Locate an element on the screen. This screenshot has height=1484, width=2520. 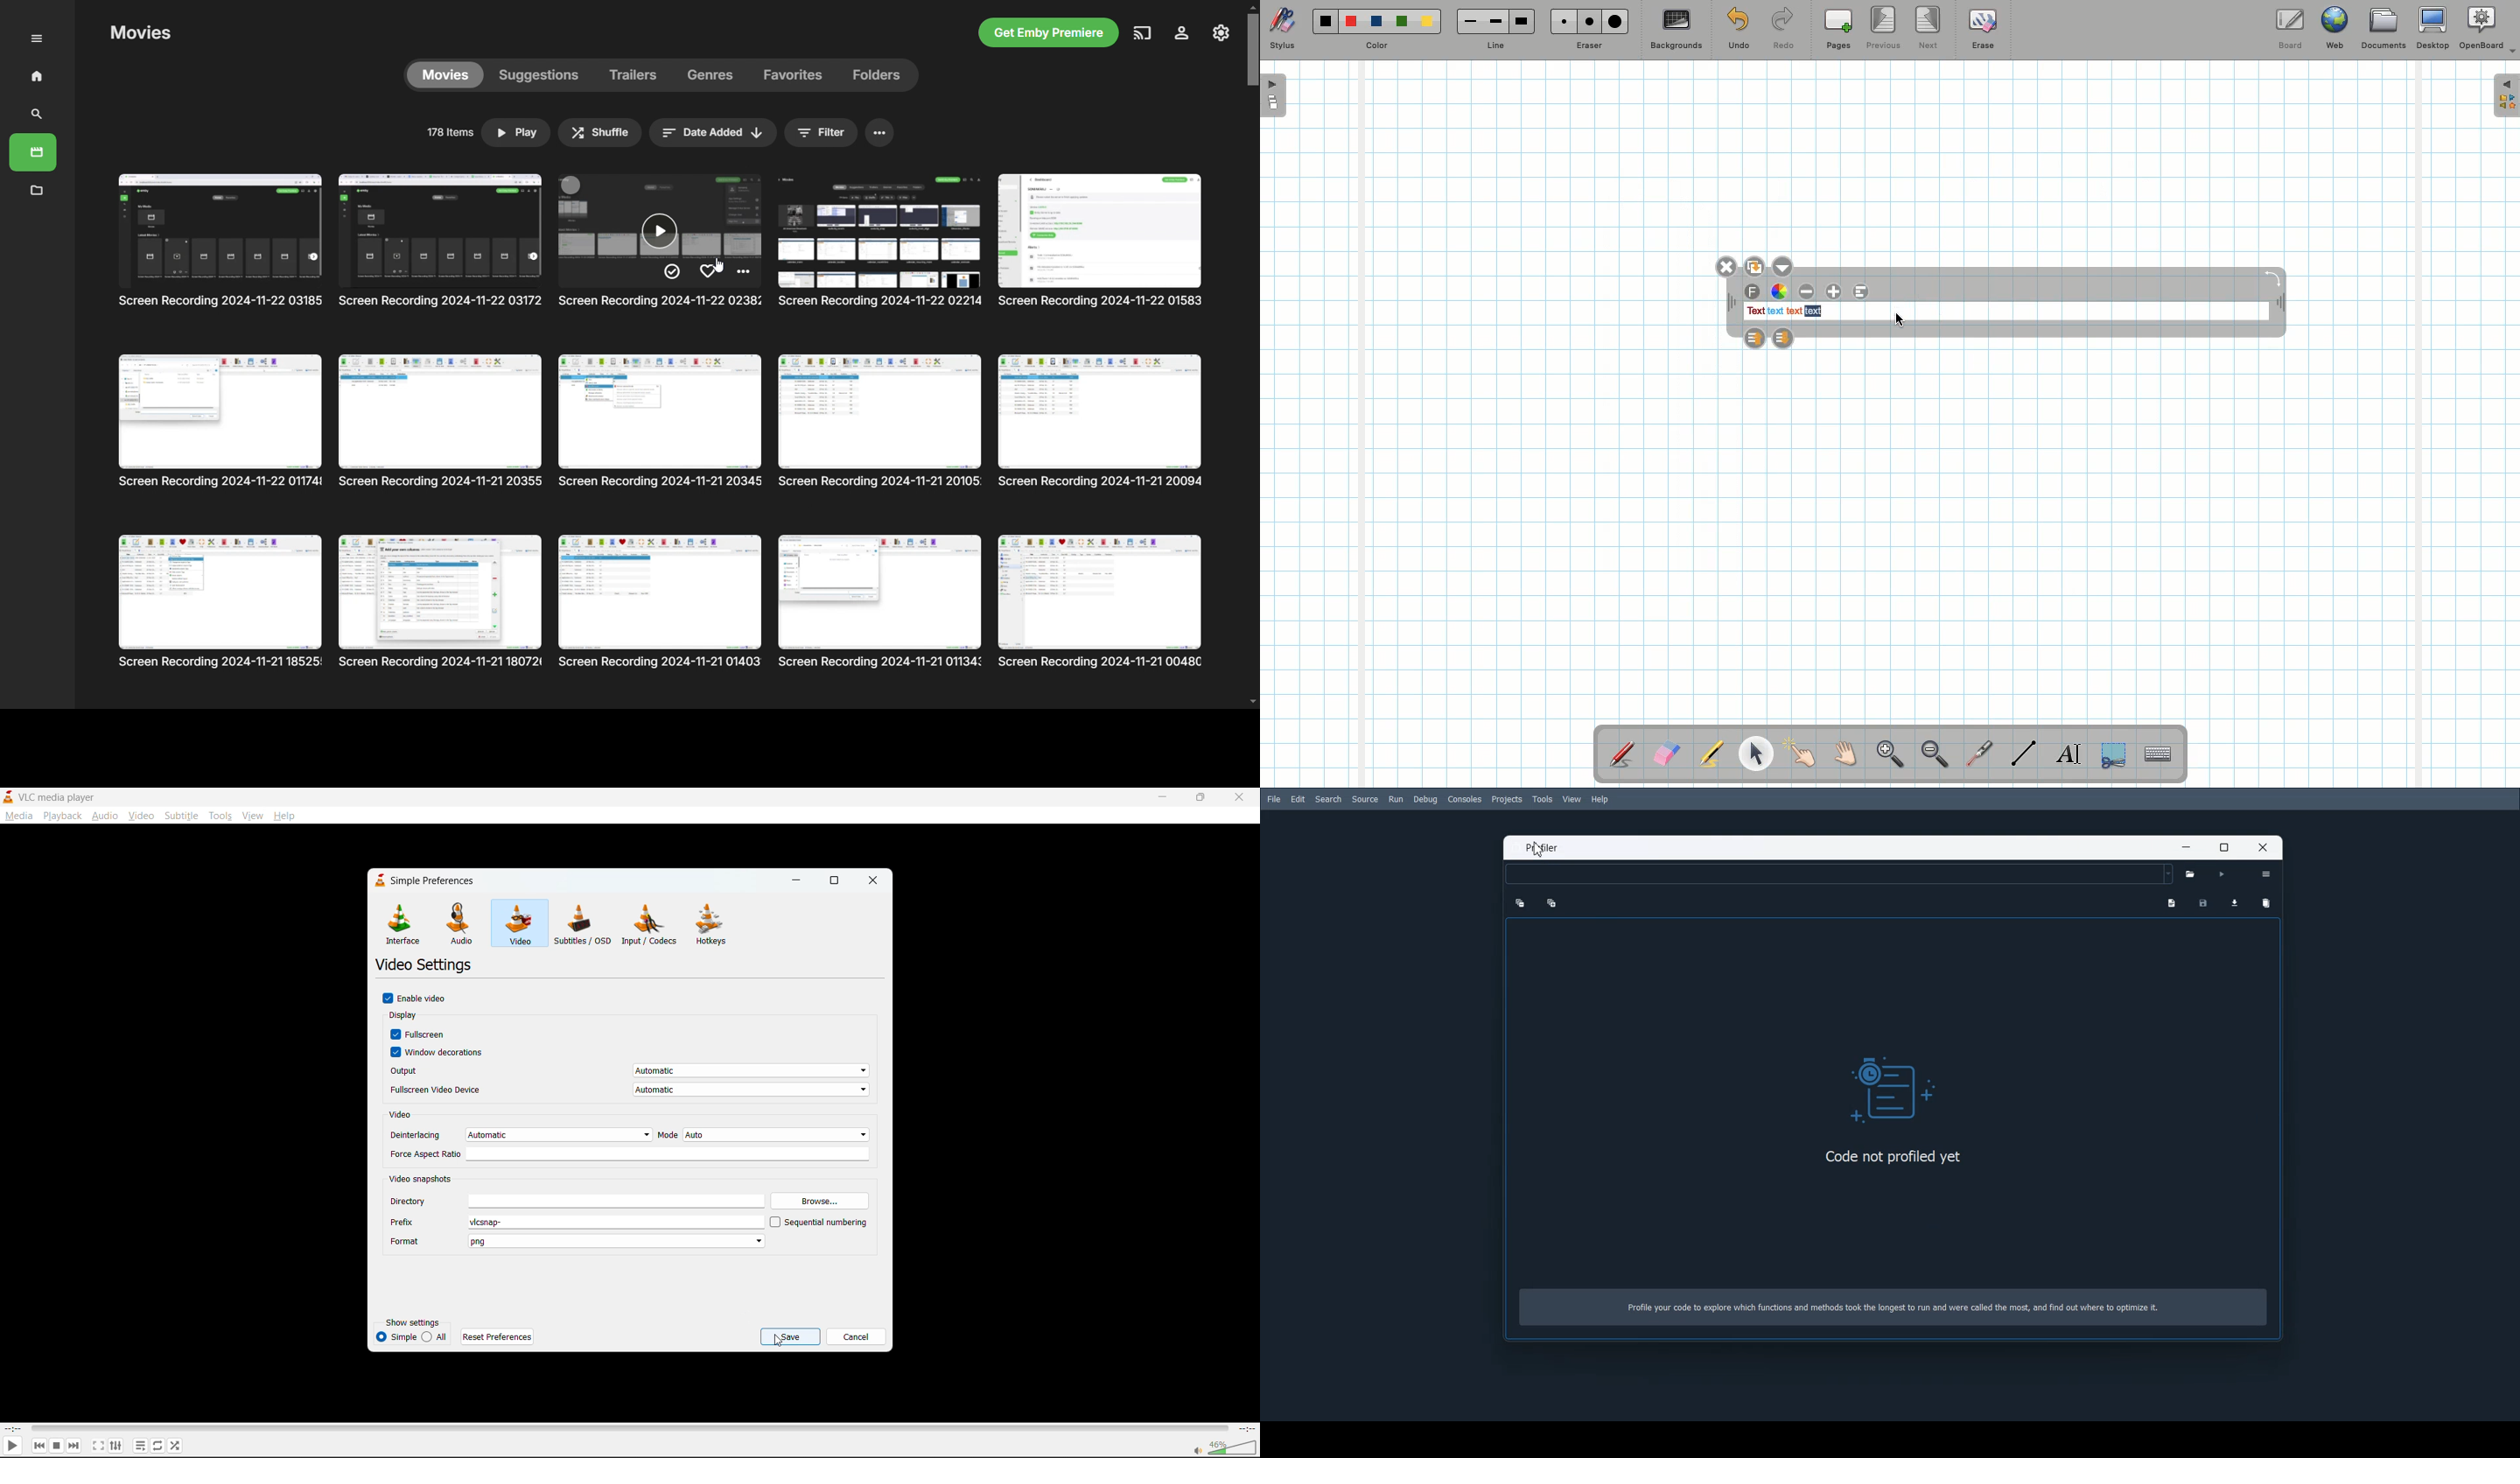
Save Profiling data is located at coordinates (2203, 902).